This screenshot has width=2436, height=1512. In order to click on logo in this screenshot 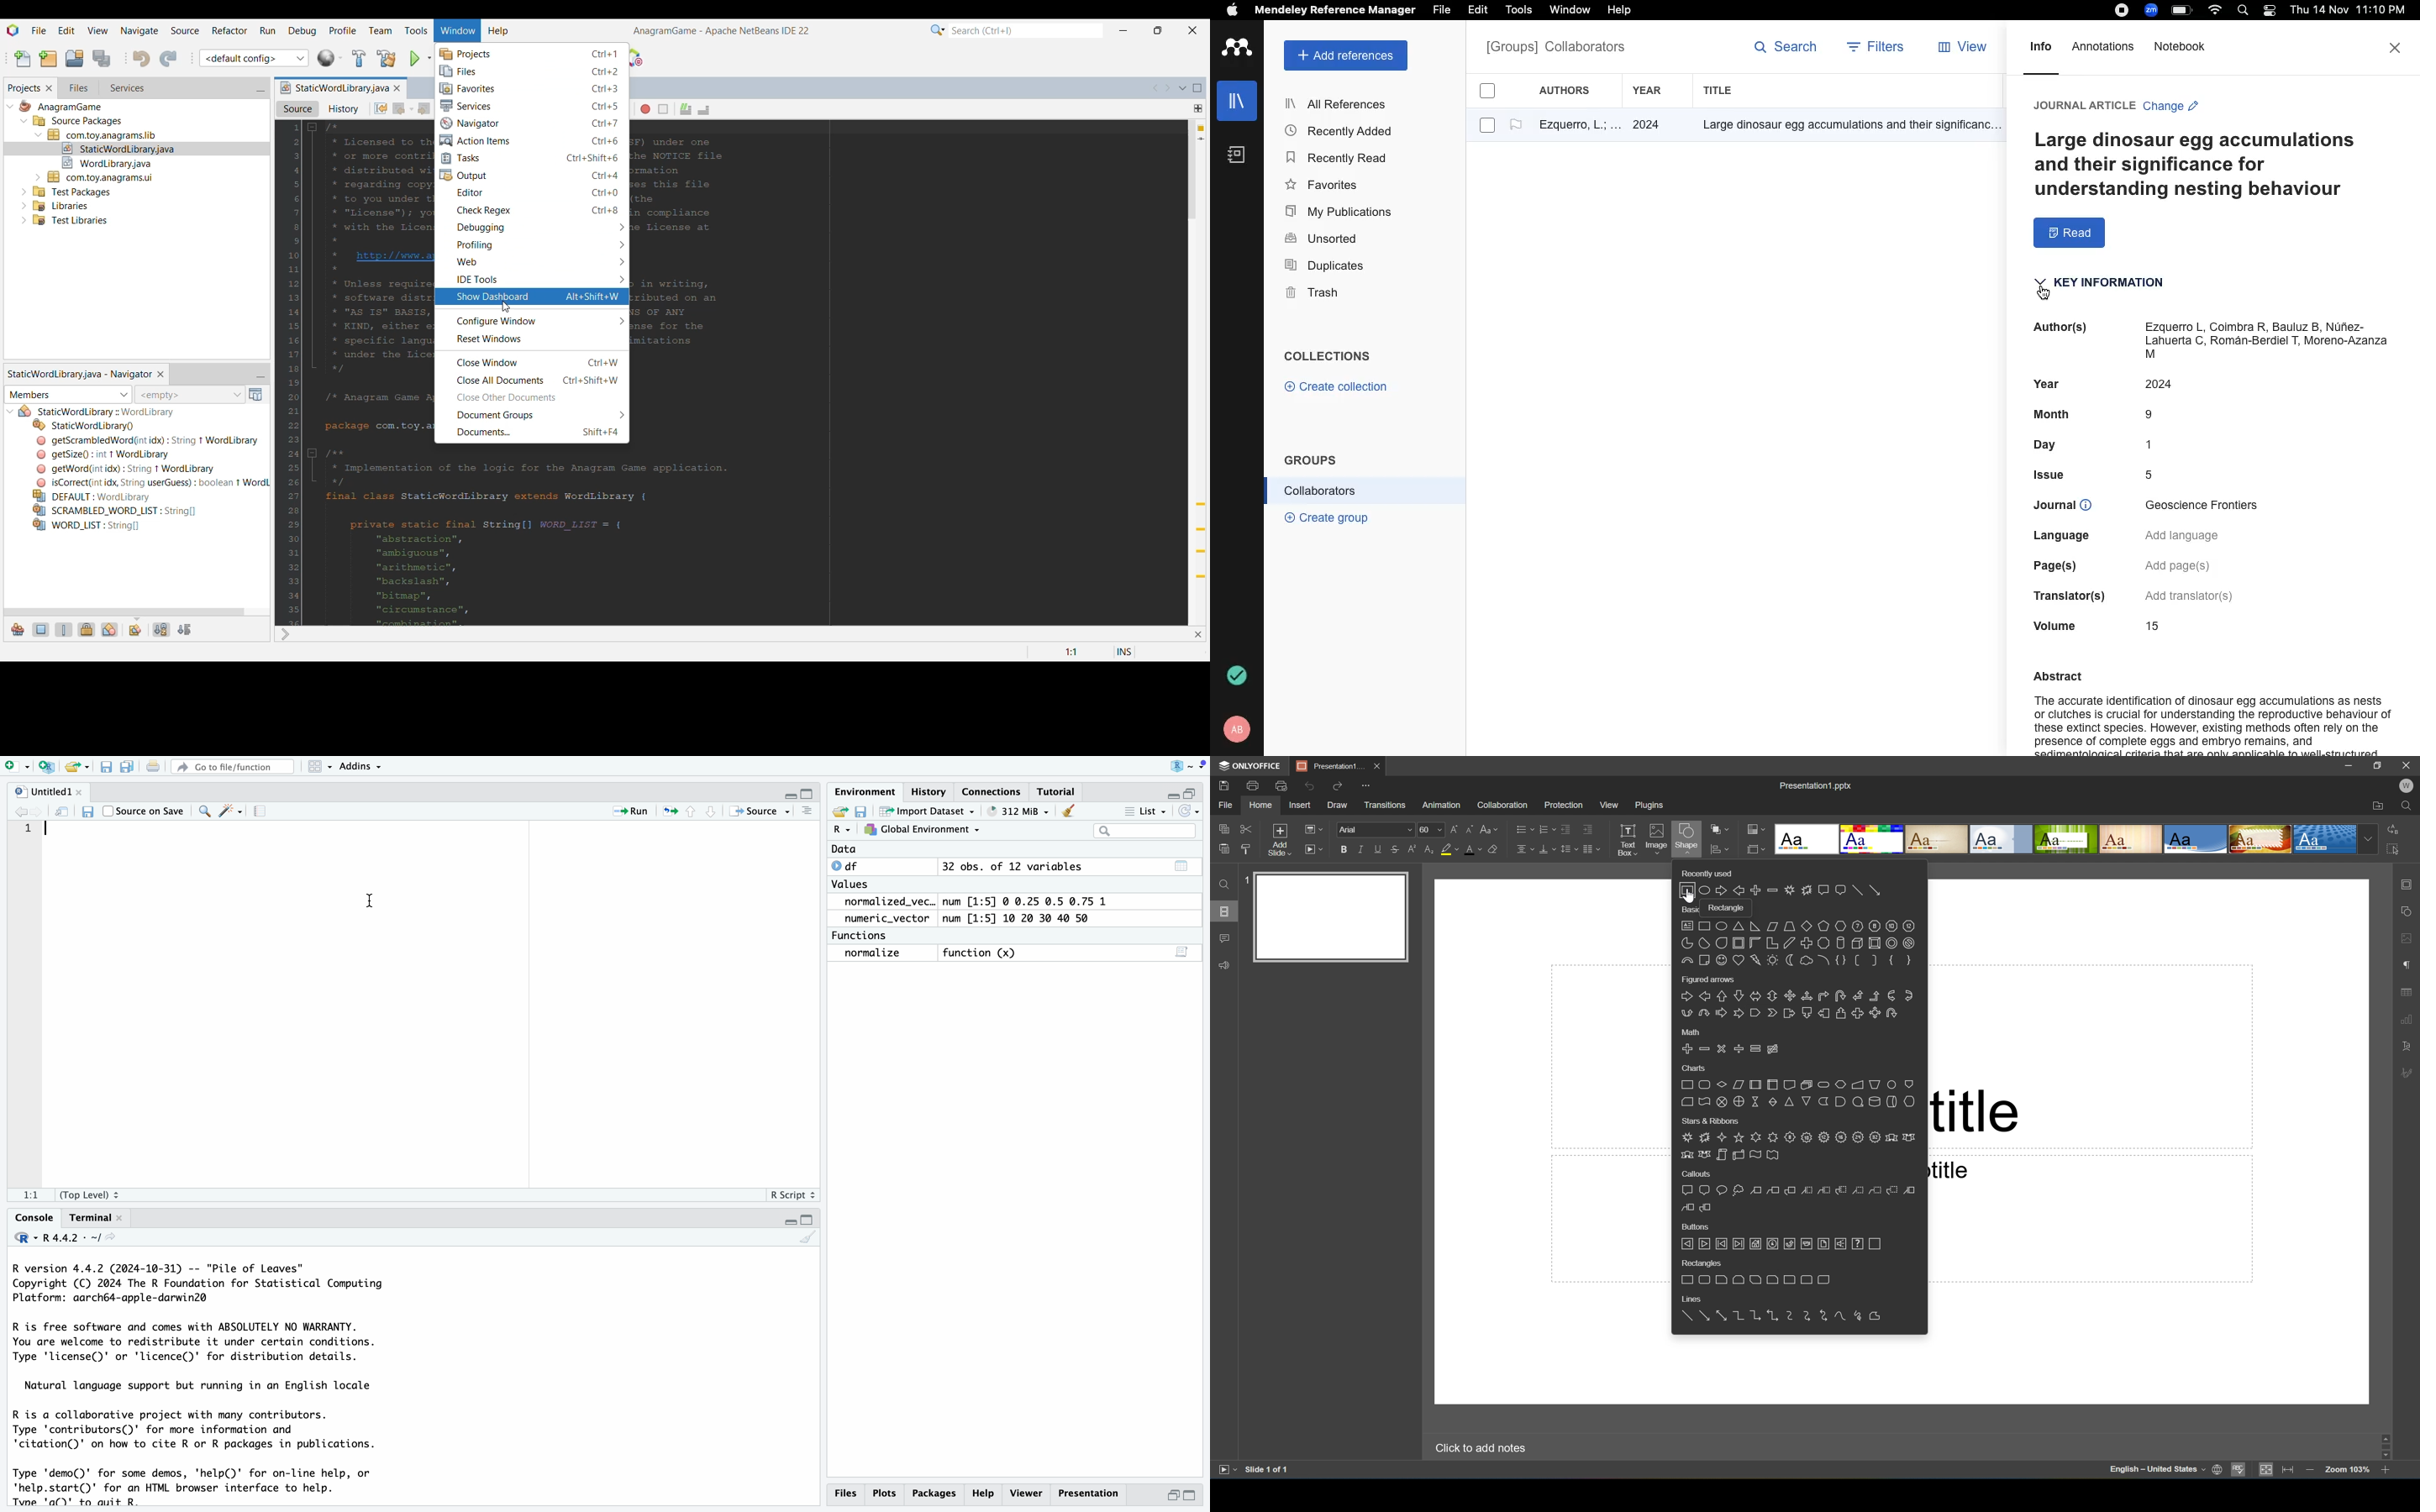, I will do `click(22, 766)`.